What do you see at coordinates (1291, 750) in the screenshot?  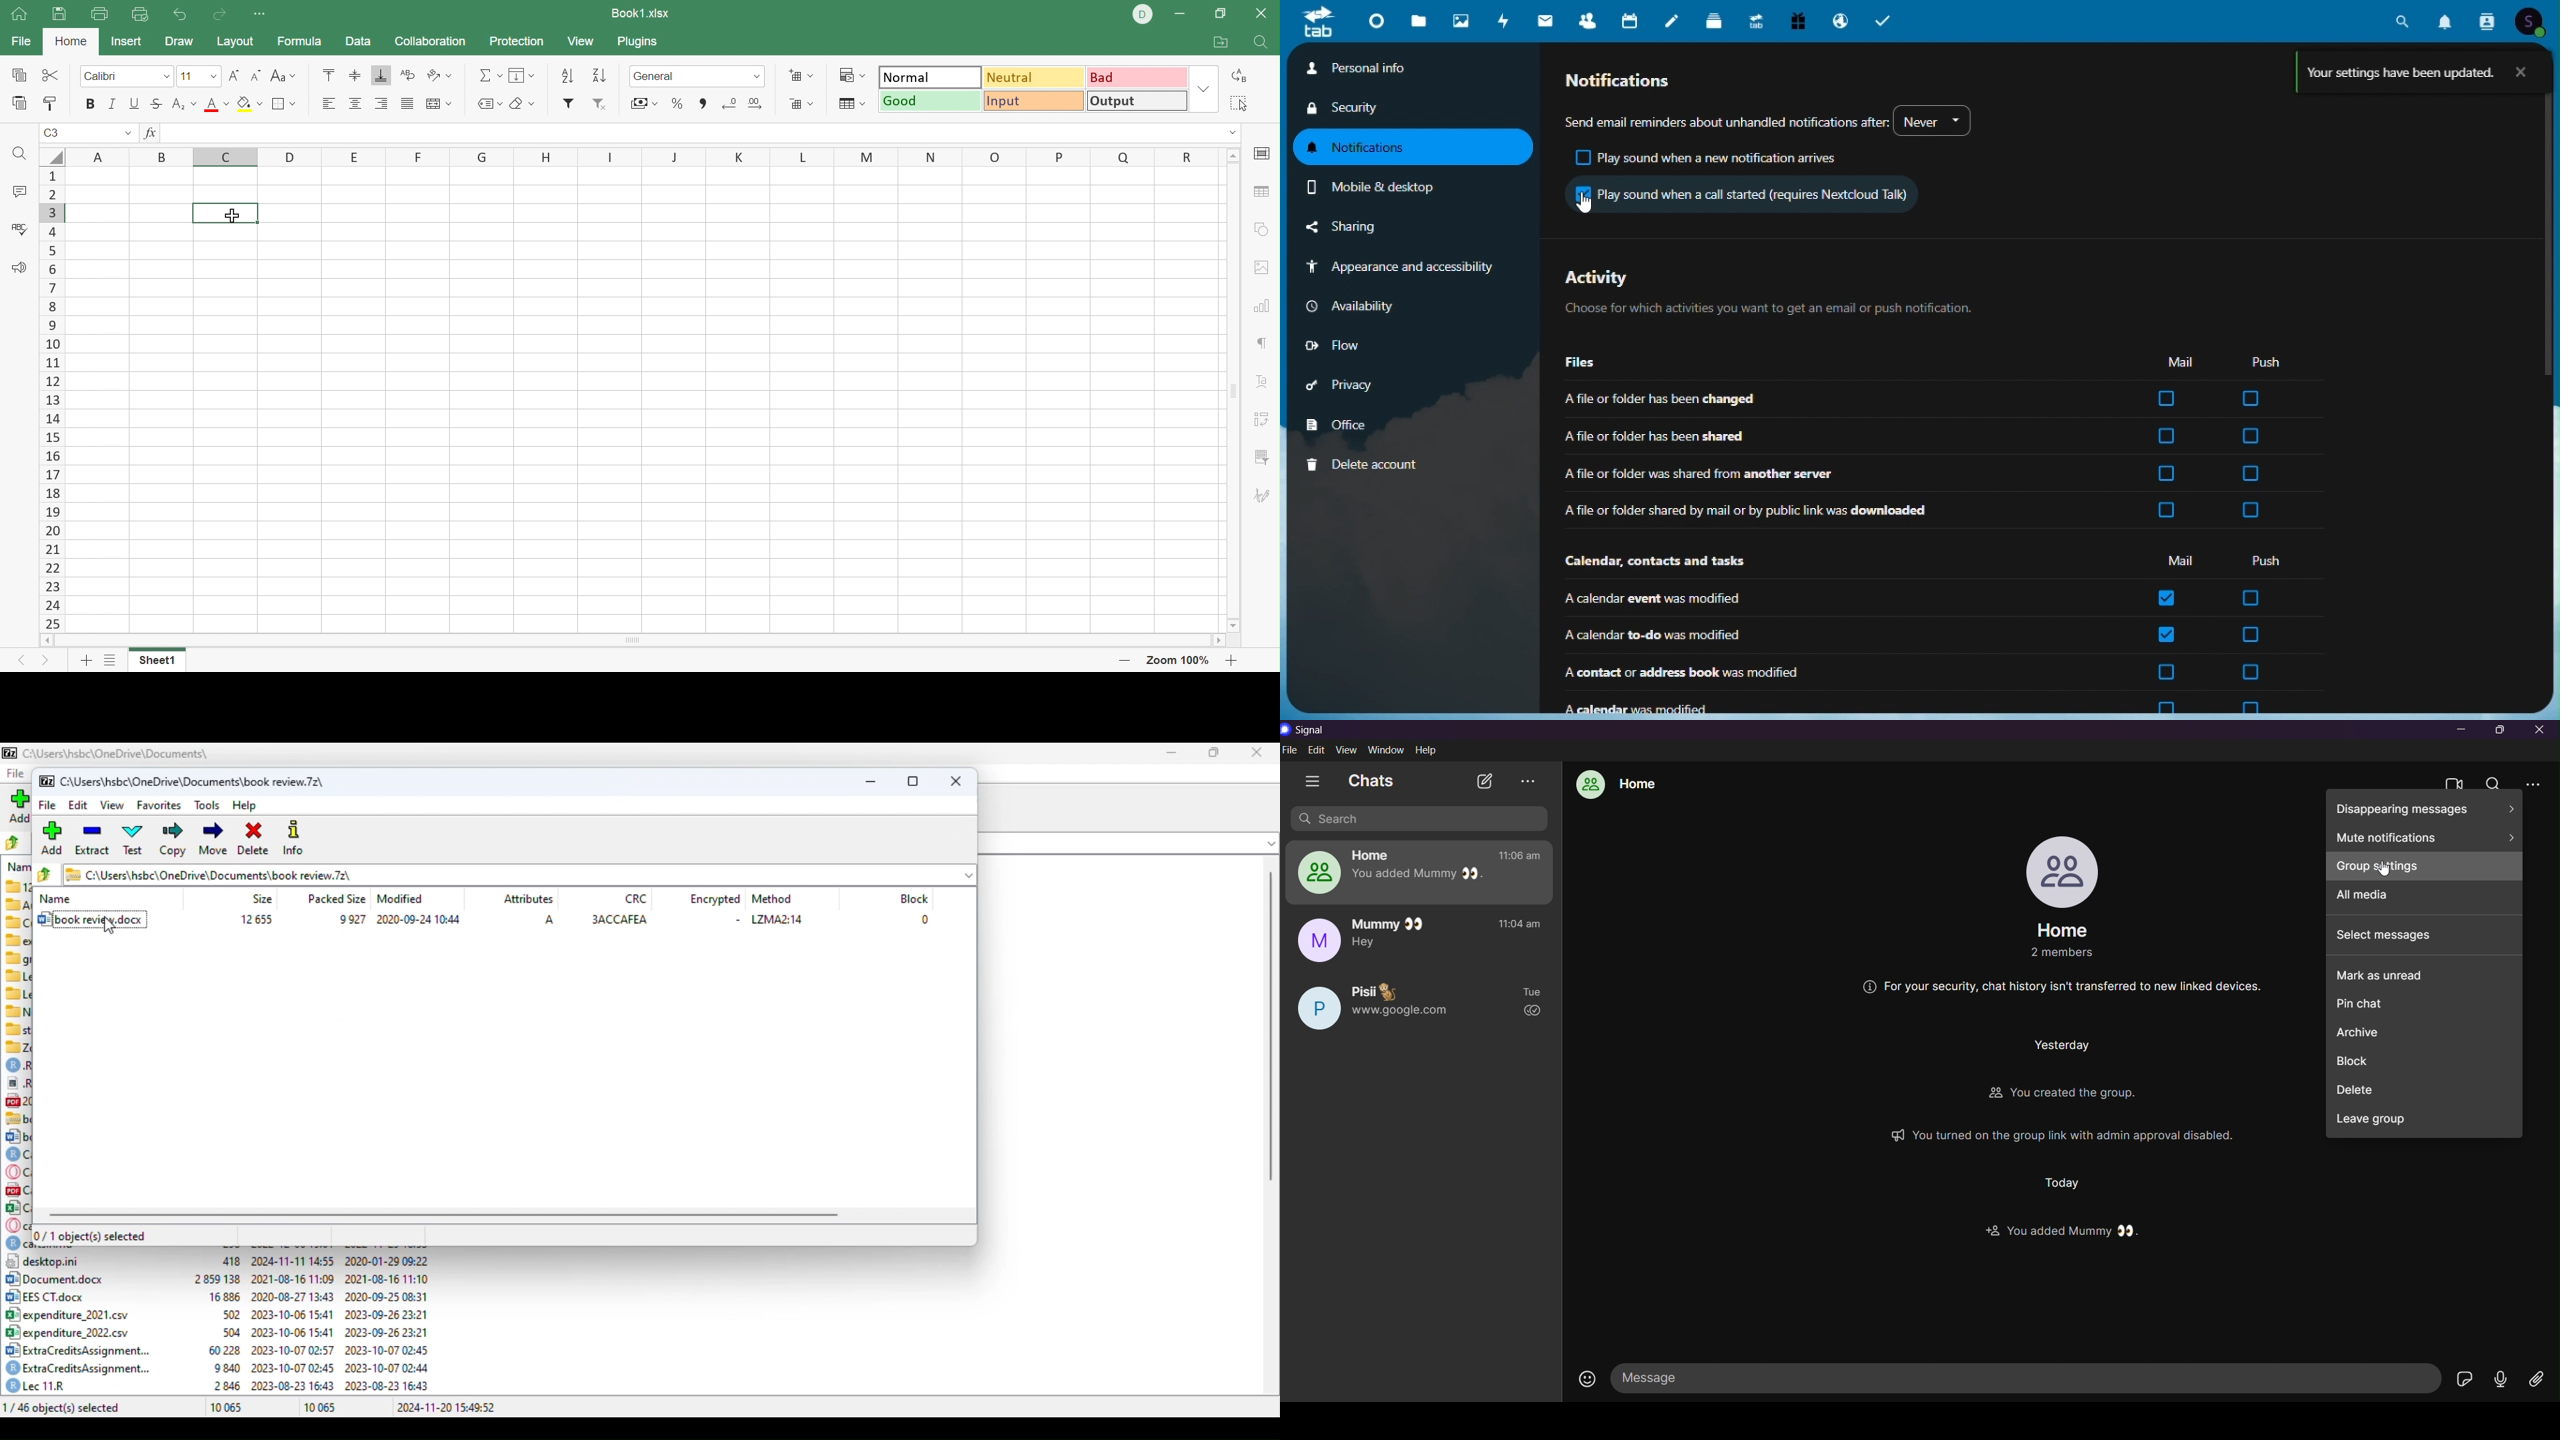 I see `file` at bounding box center [1291, 750].